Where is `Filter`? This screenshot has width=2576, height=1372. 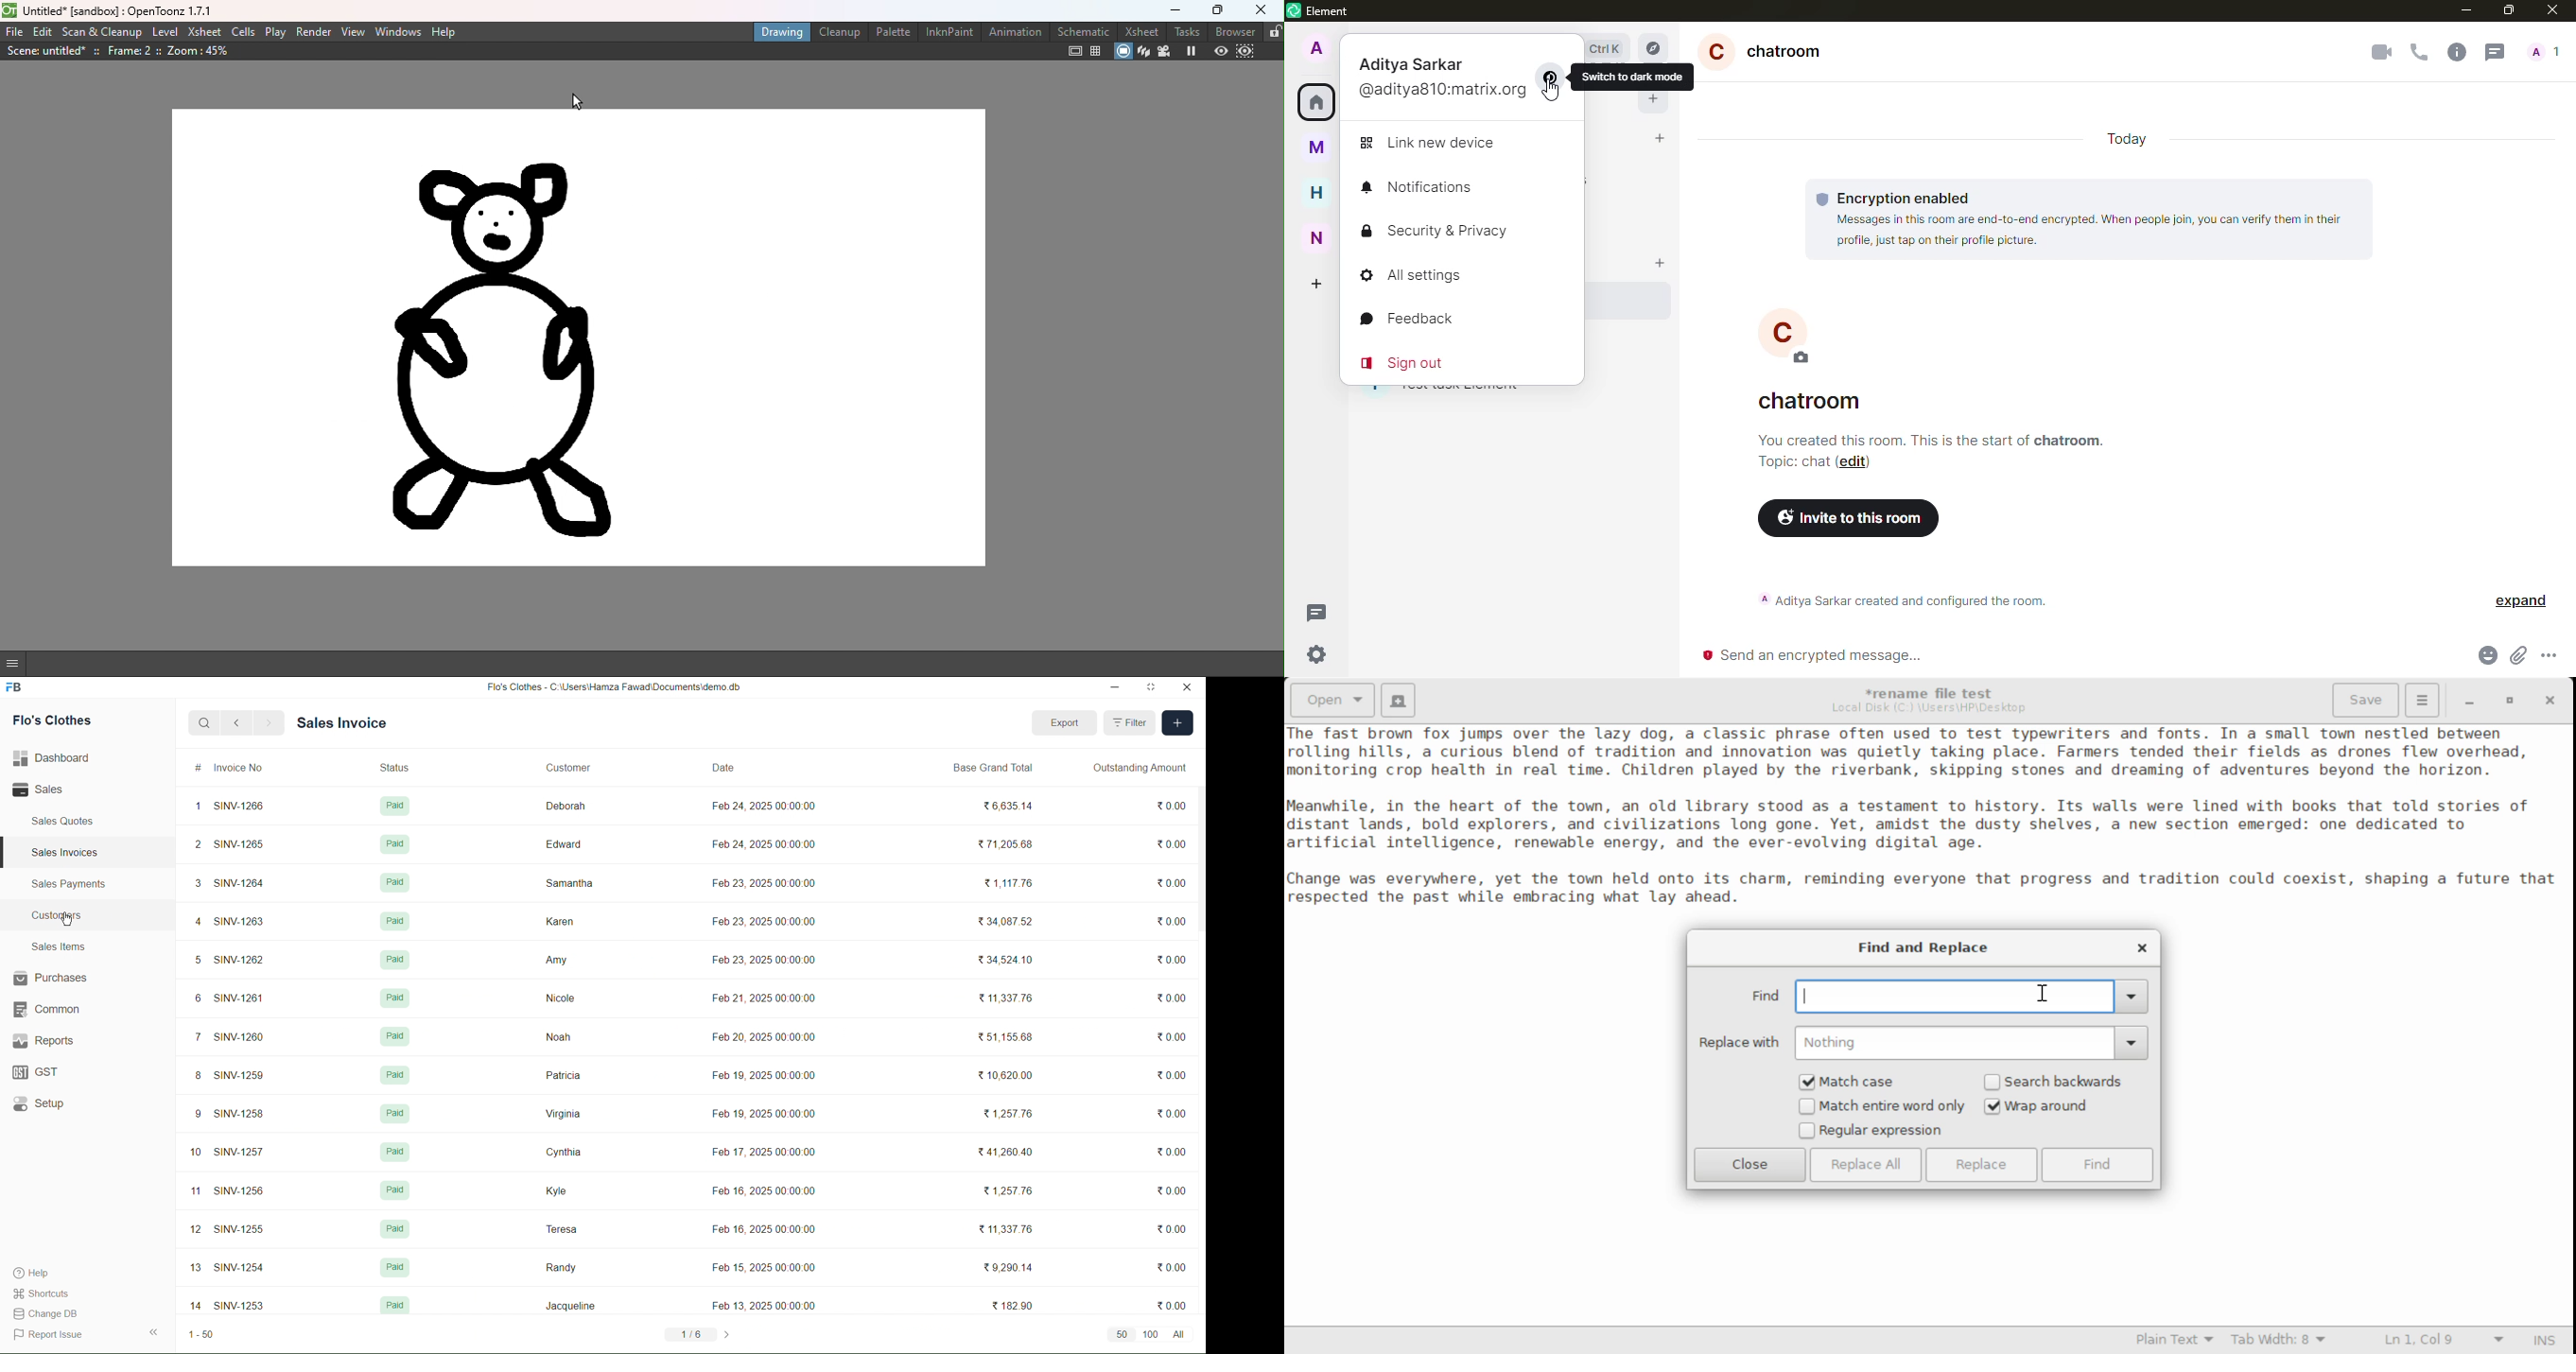
Filter is located at coordinates (1130, 722).